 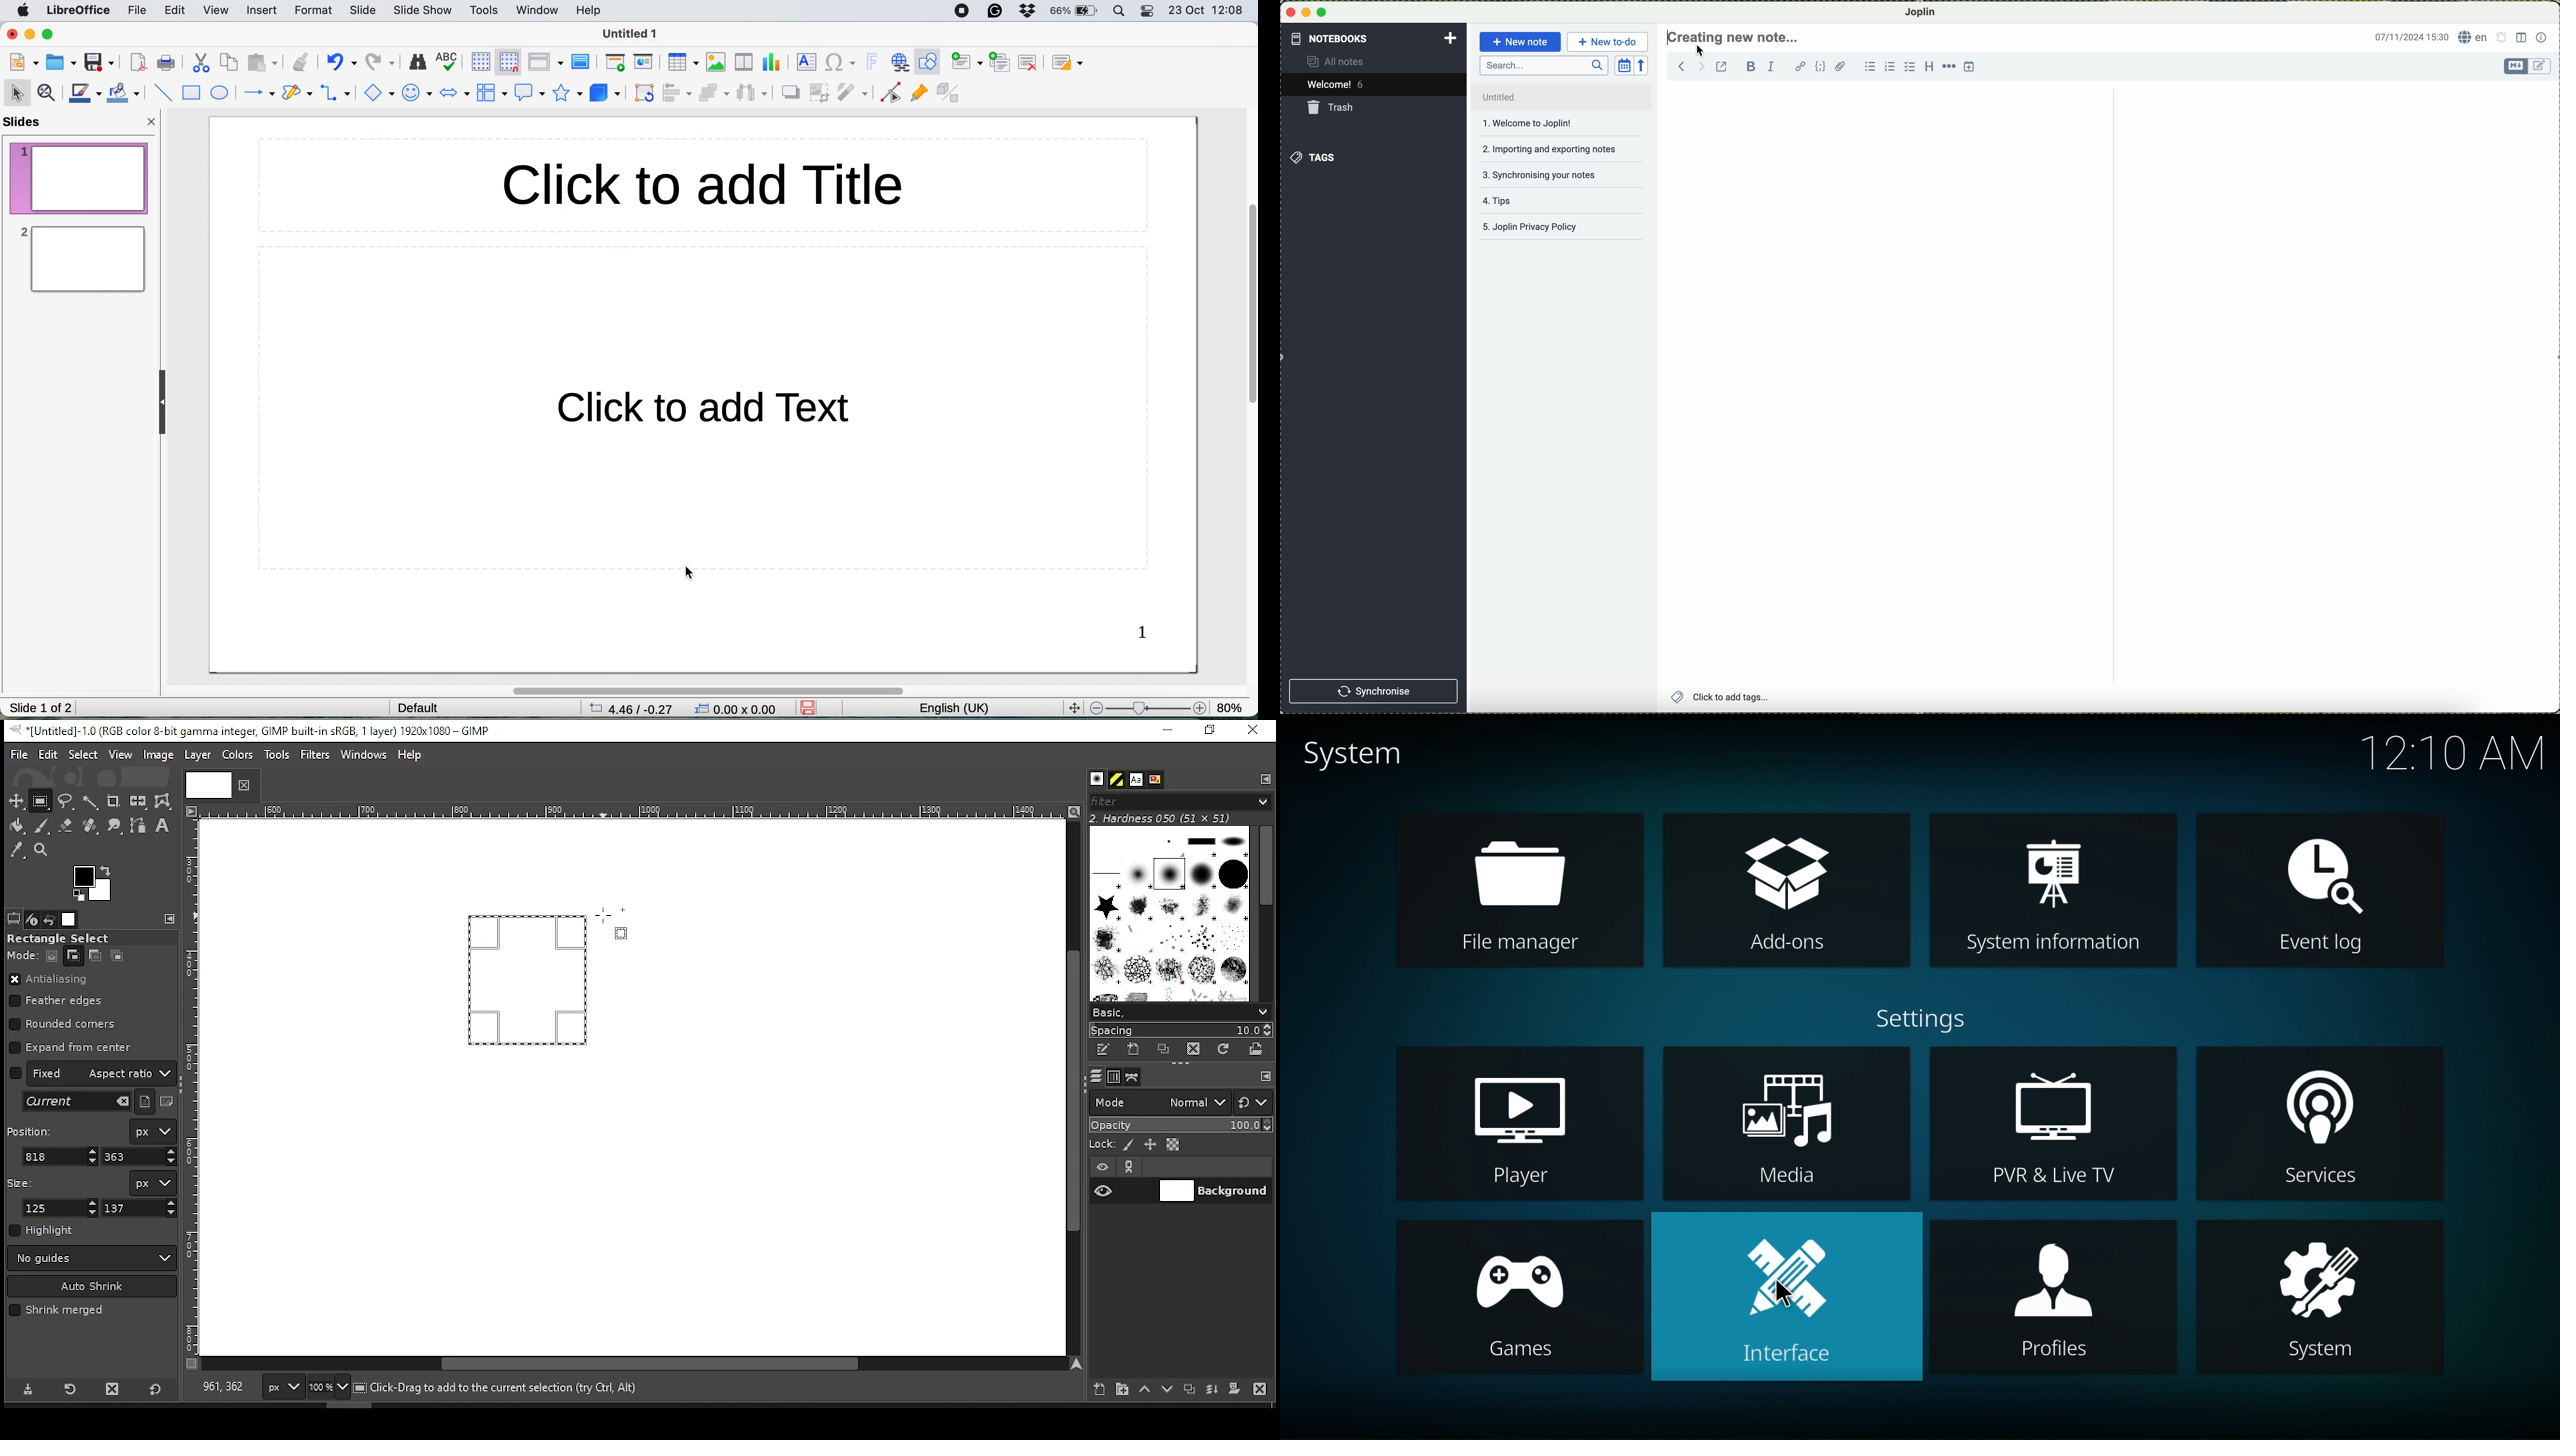 What do you see at coordinates (1970, 67) in the screenshot?
I see `insert time` at bounding box center [1970, 67].